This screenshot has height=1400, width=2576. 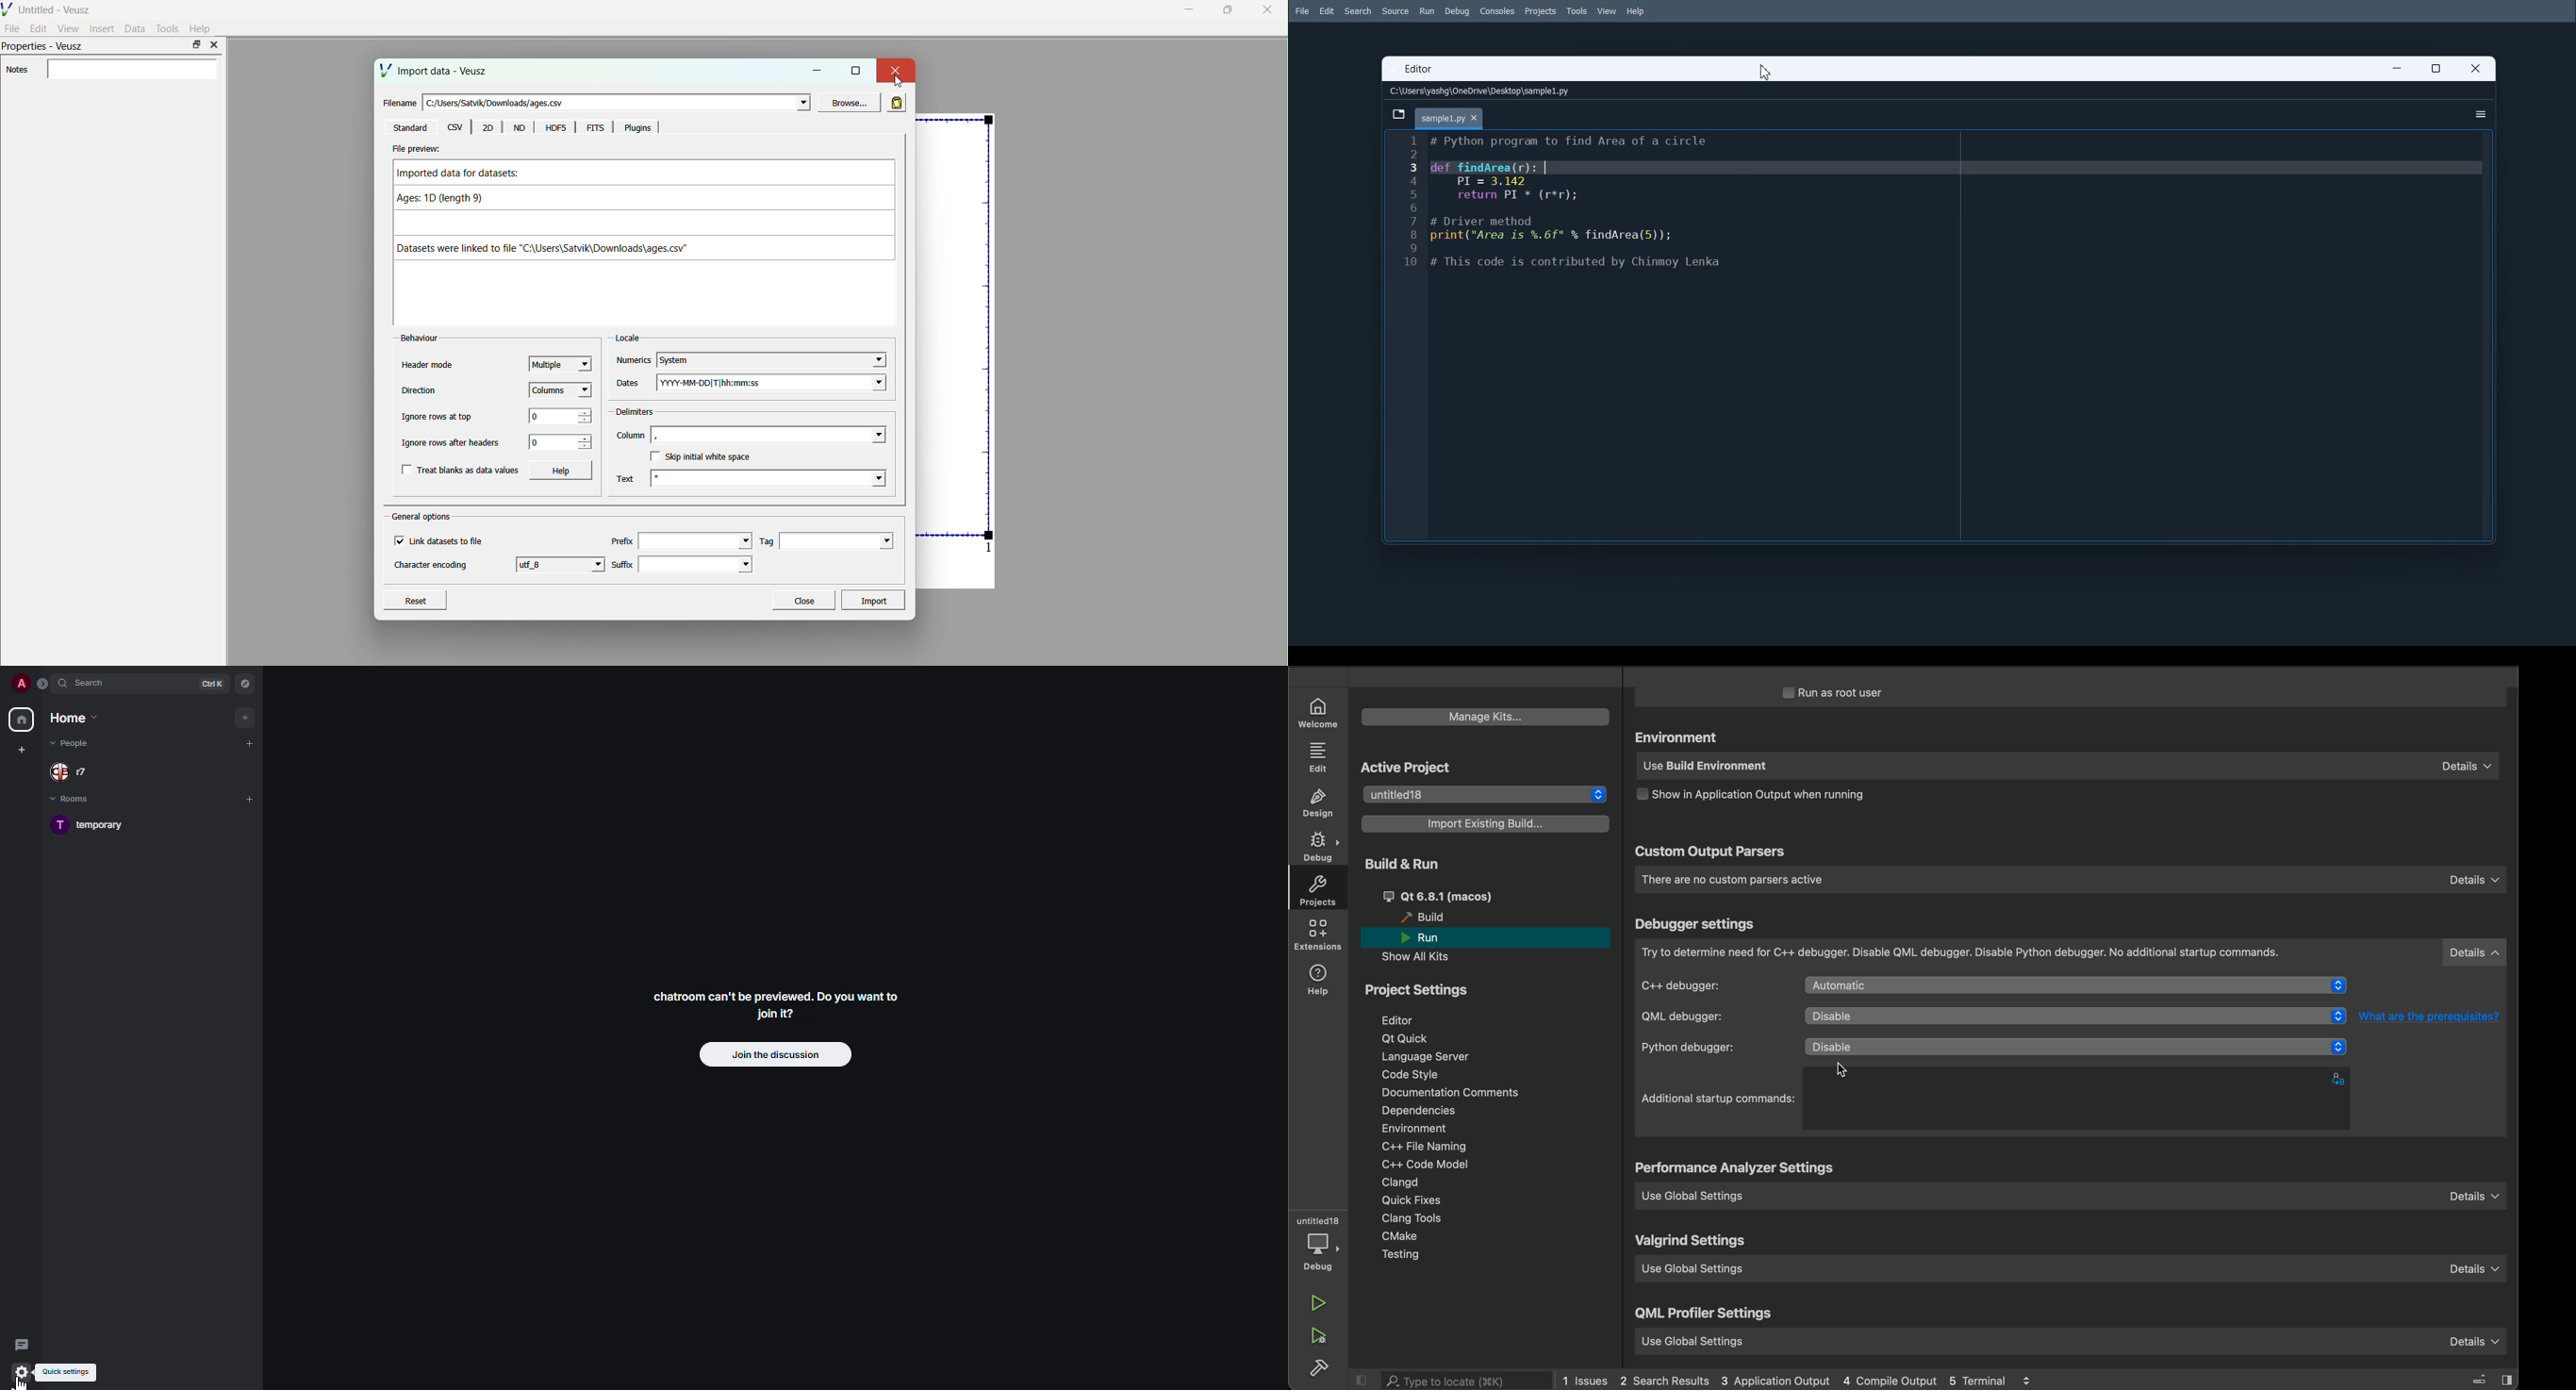 What do you see at coordinates (251, 742) in the screenshot?
I see `add` at bounding box center [251, 742].